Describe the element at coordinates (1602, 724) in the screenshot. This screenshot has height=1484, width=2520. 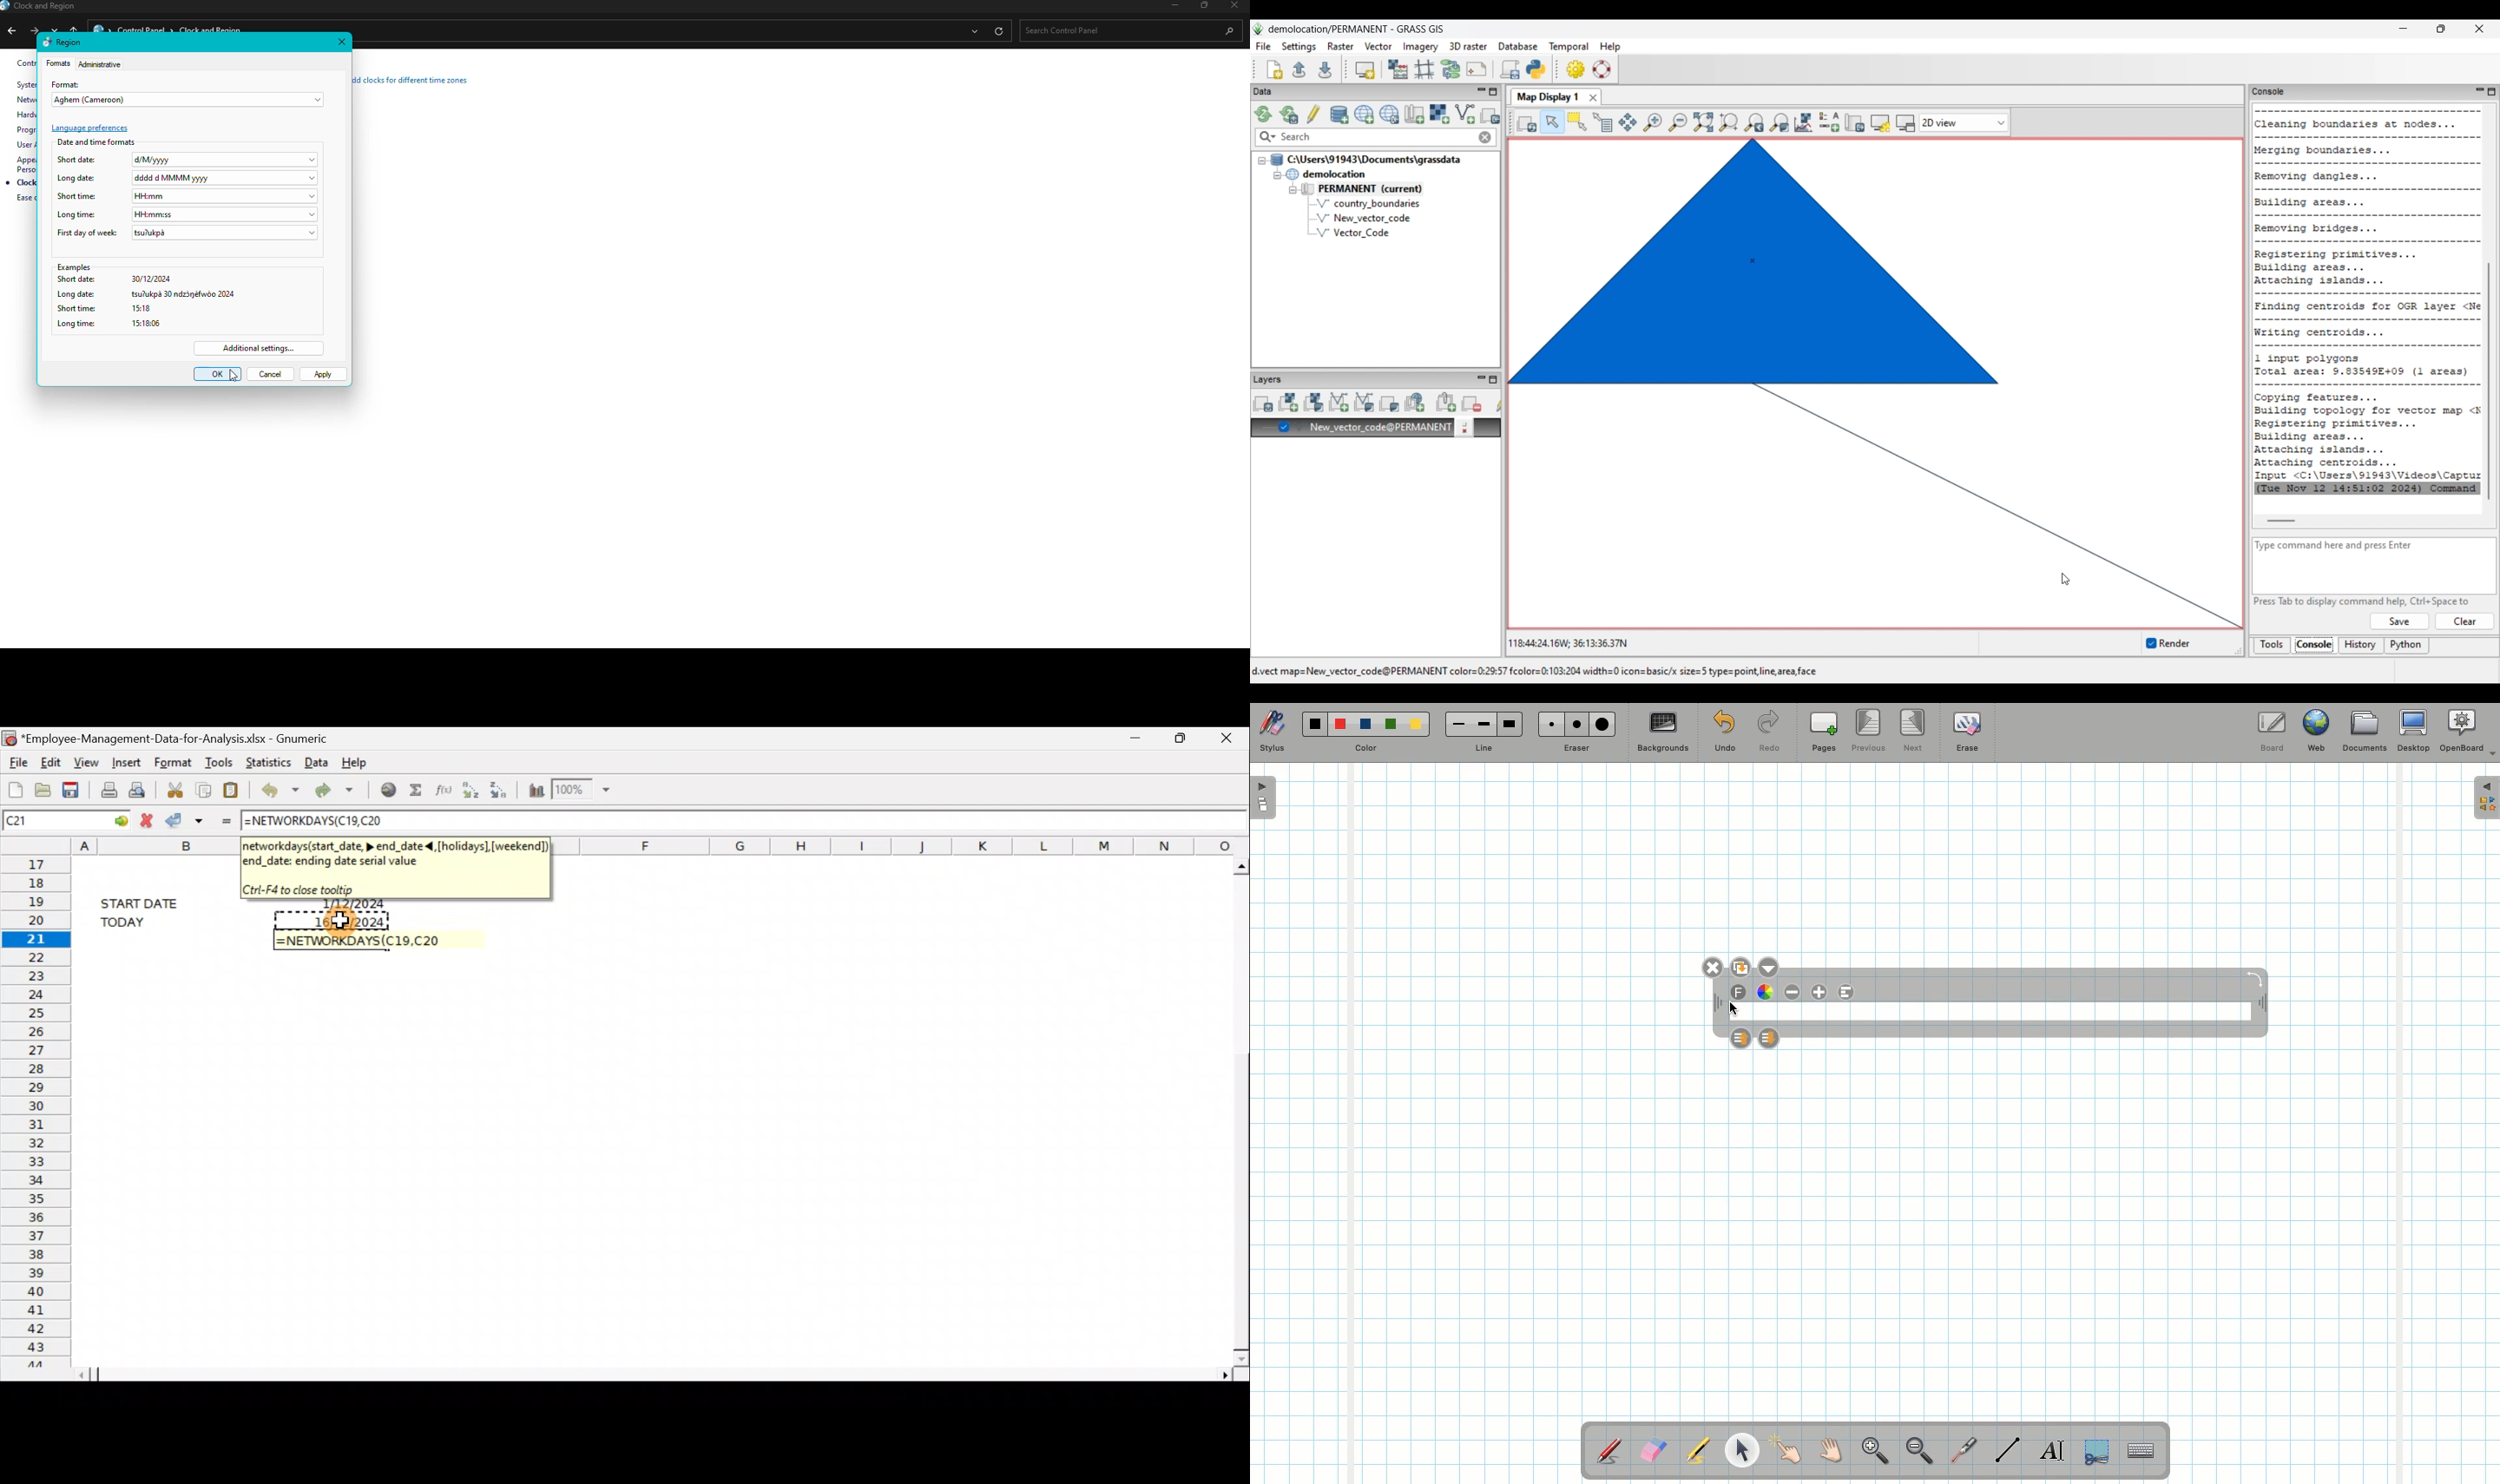
I see `Large eraser` at that location.